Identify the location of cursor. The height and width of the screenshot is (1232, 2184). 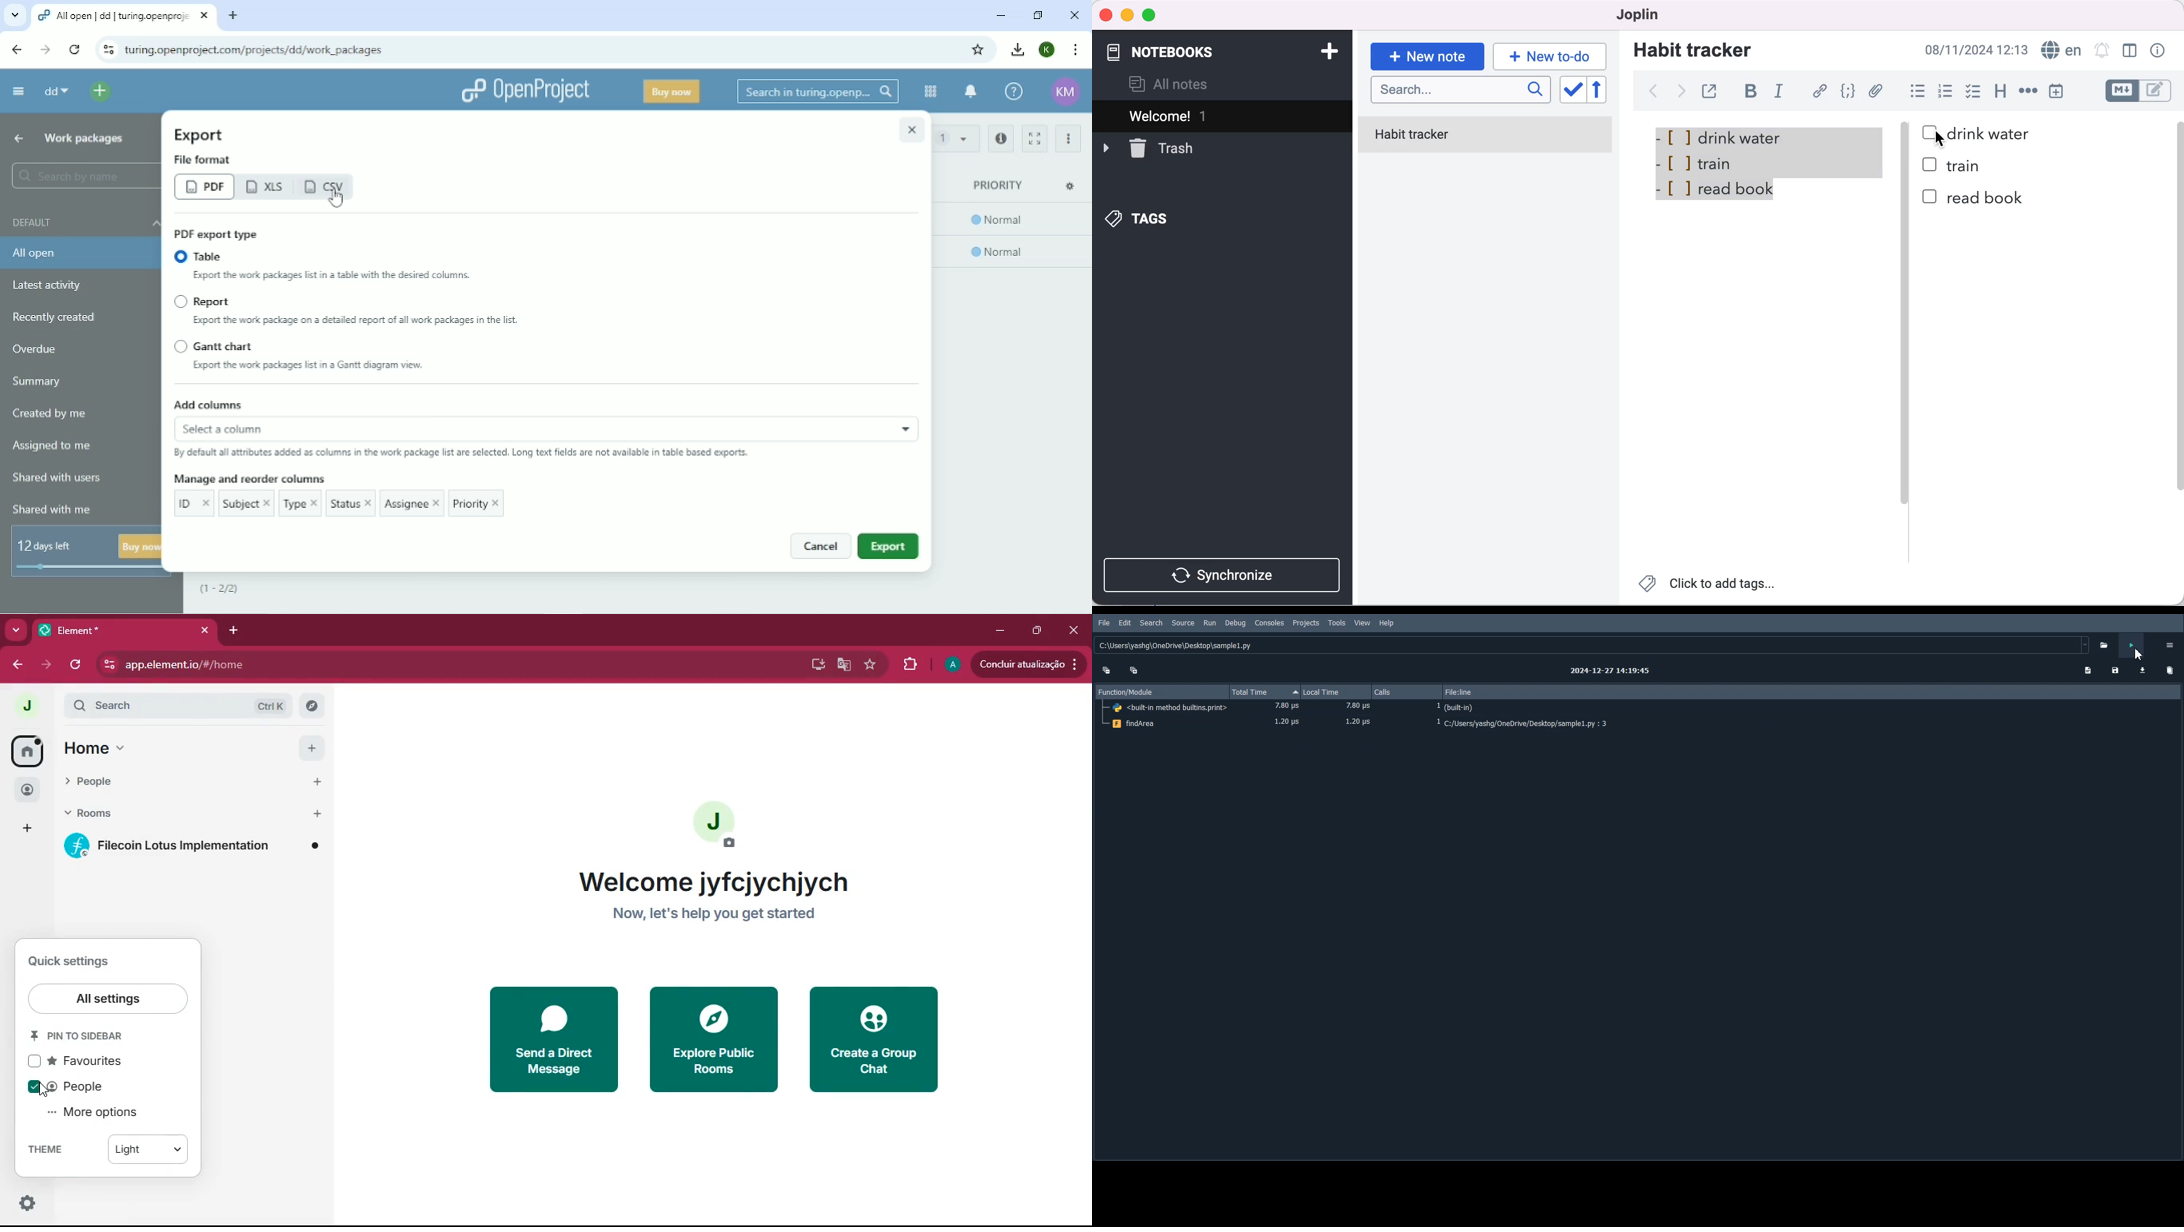
(1942, 140).